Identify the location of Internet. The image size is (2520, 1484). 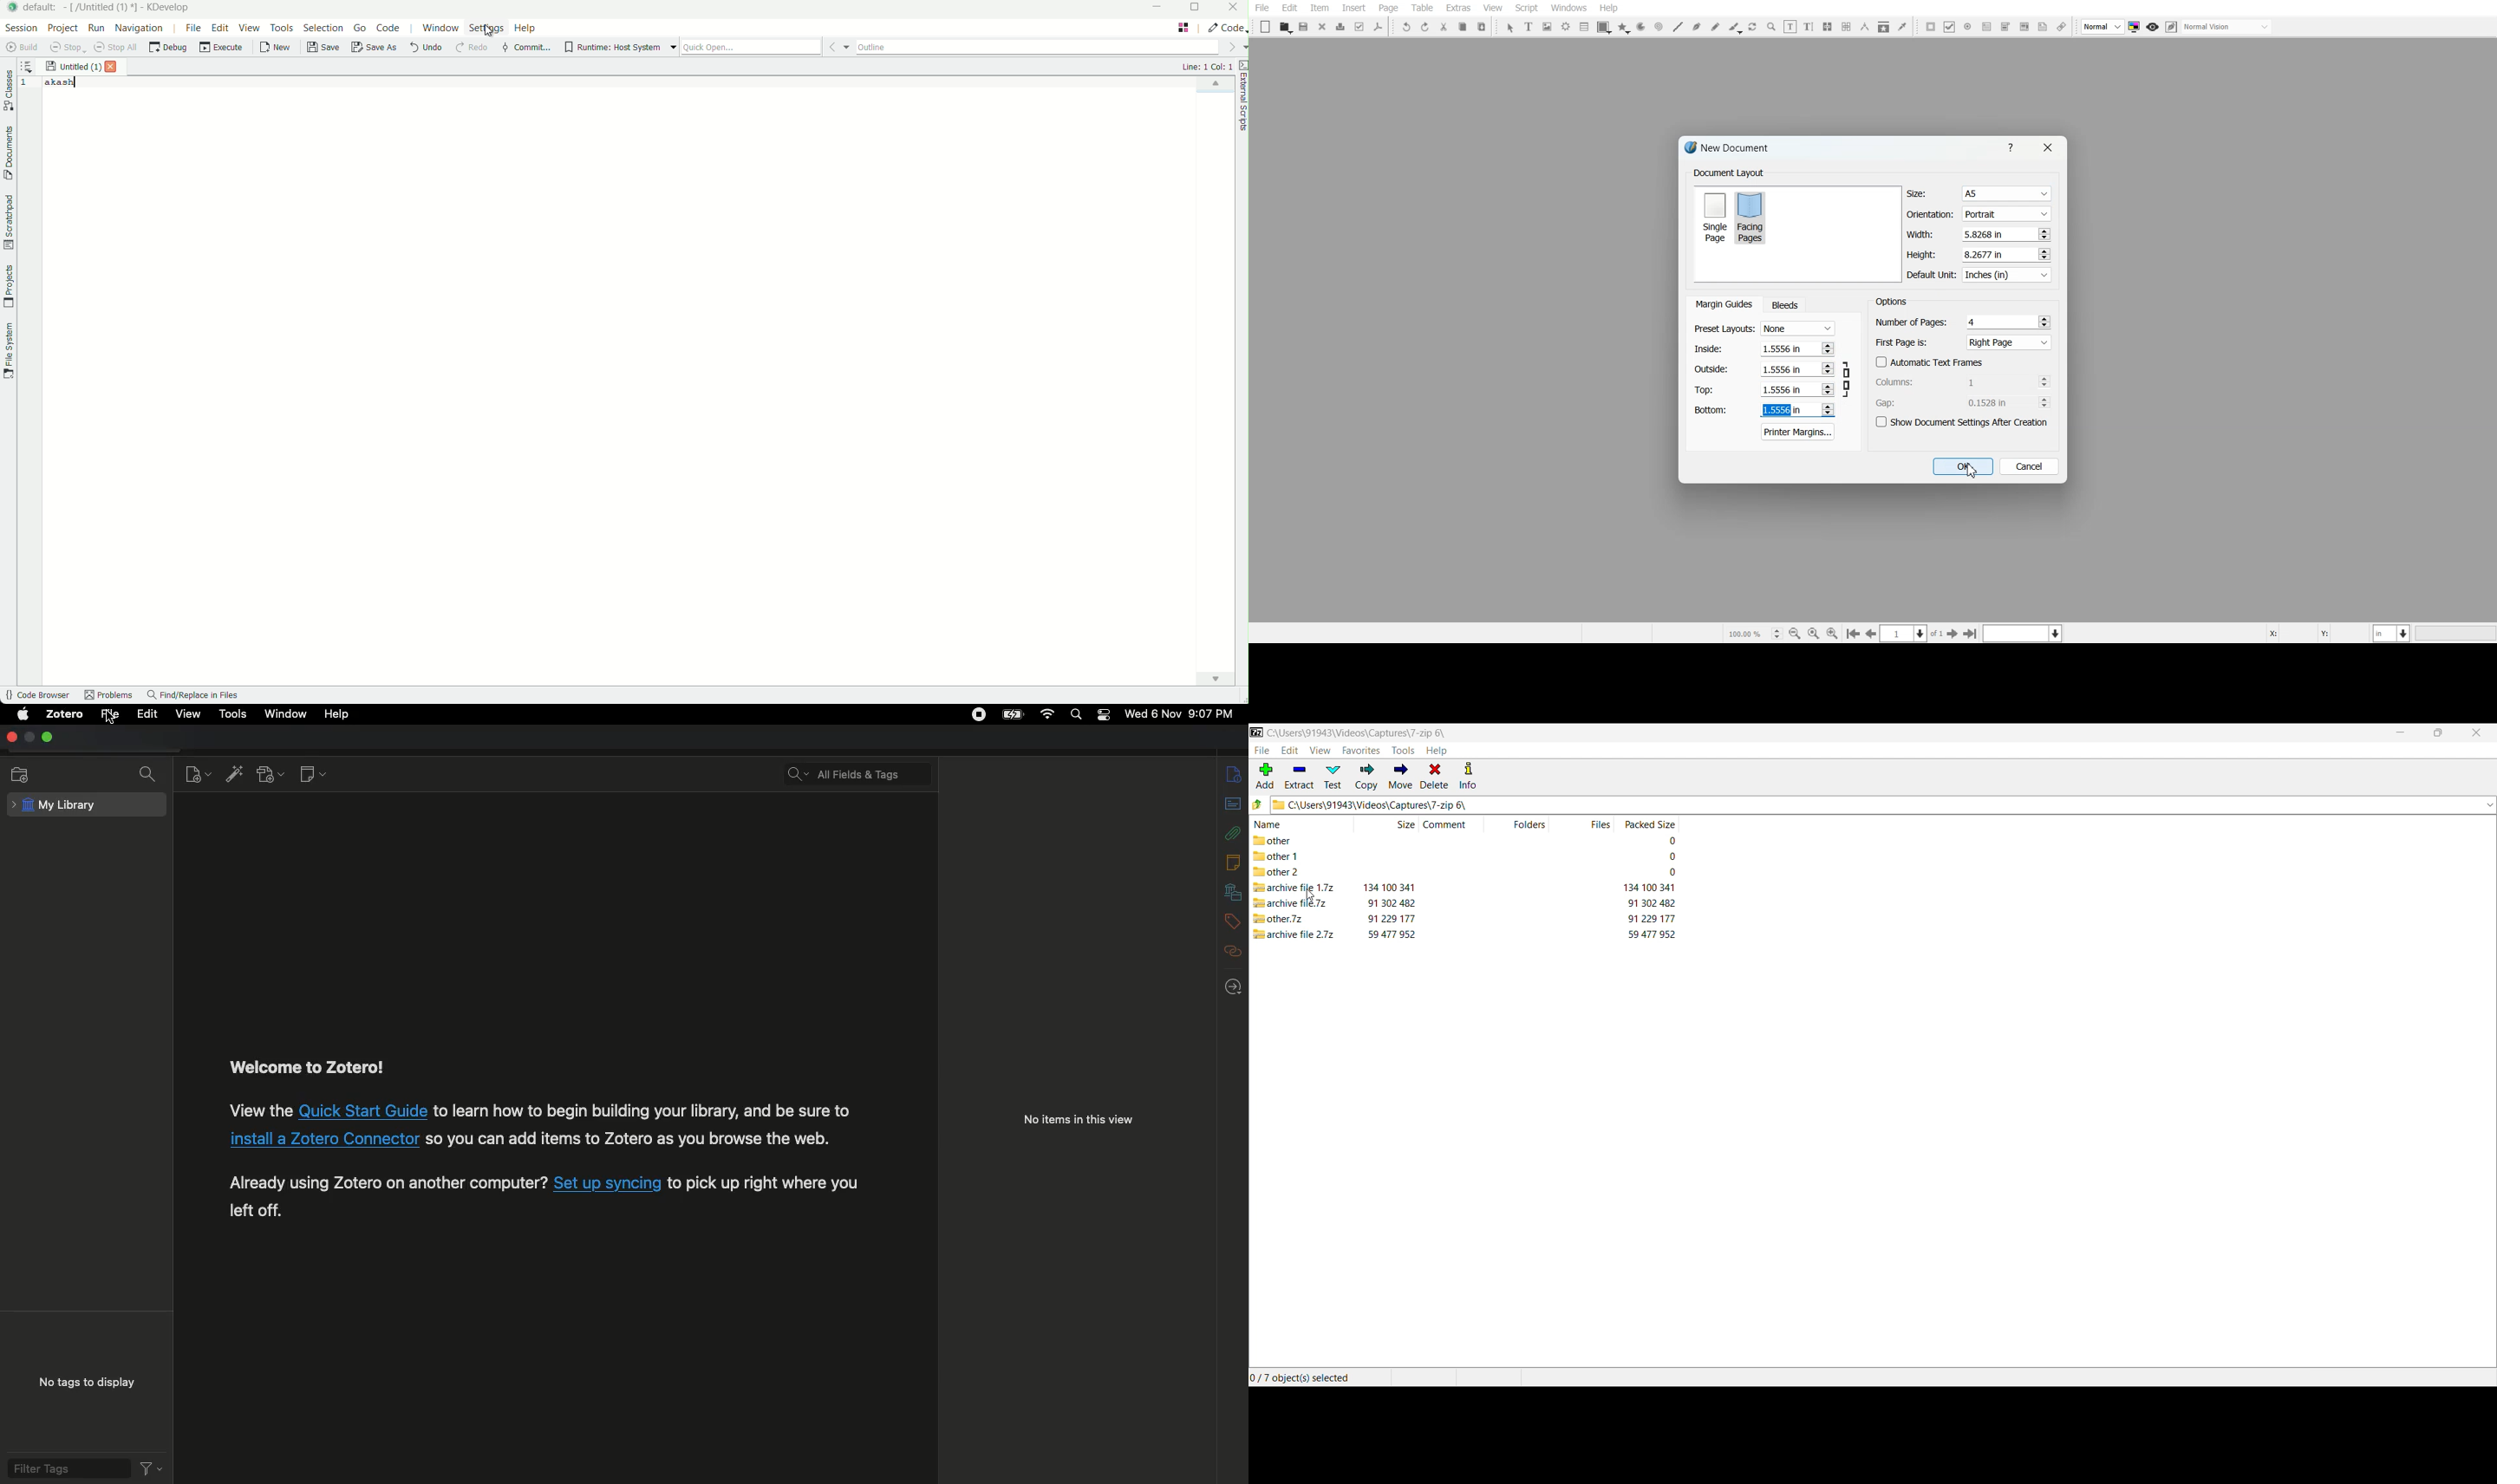
(1046, 715).